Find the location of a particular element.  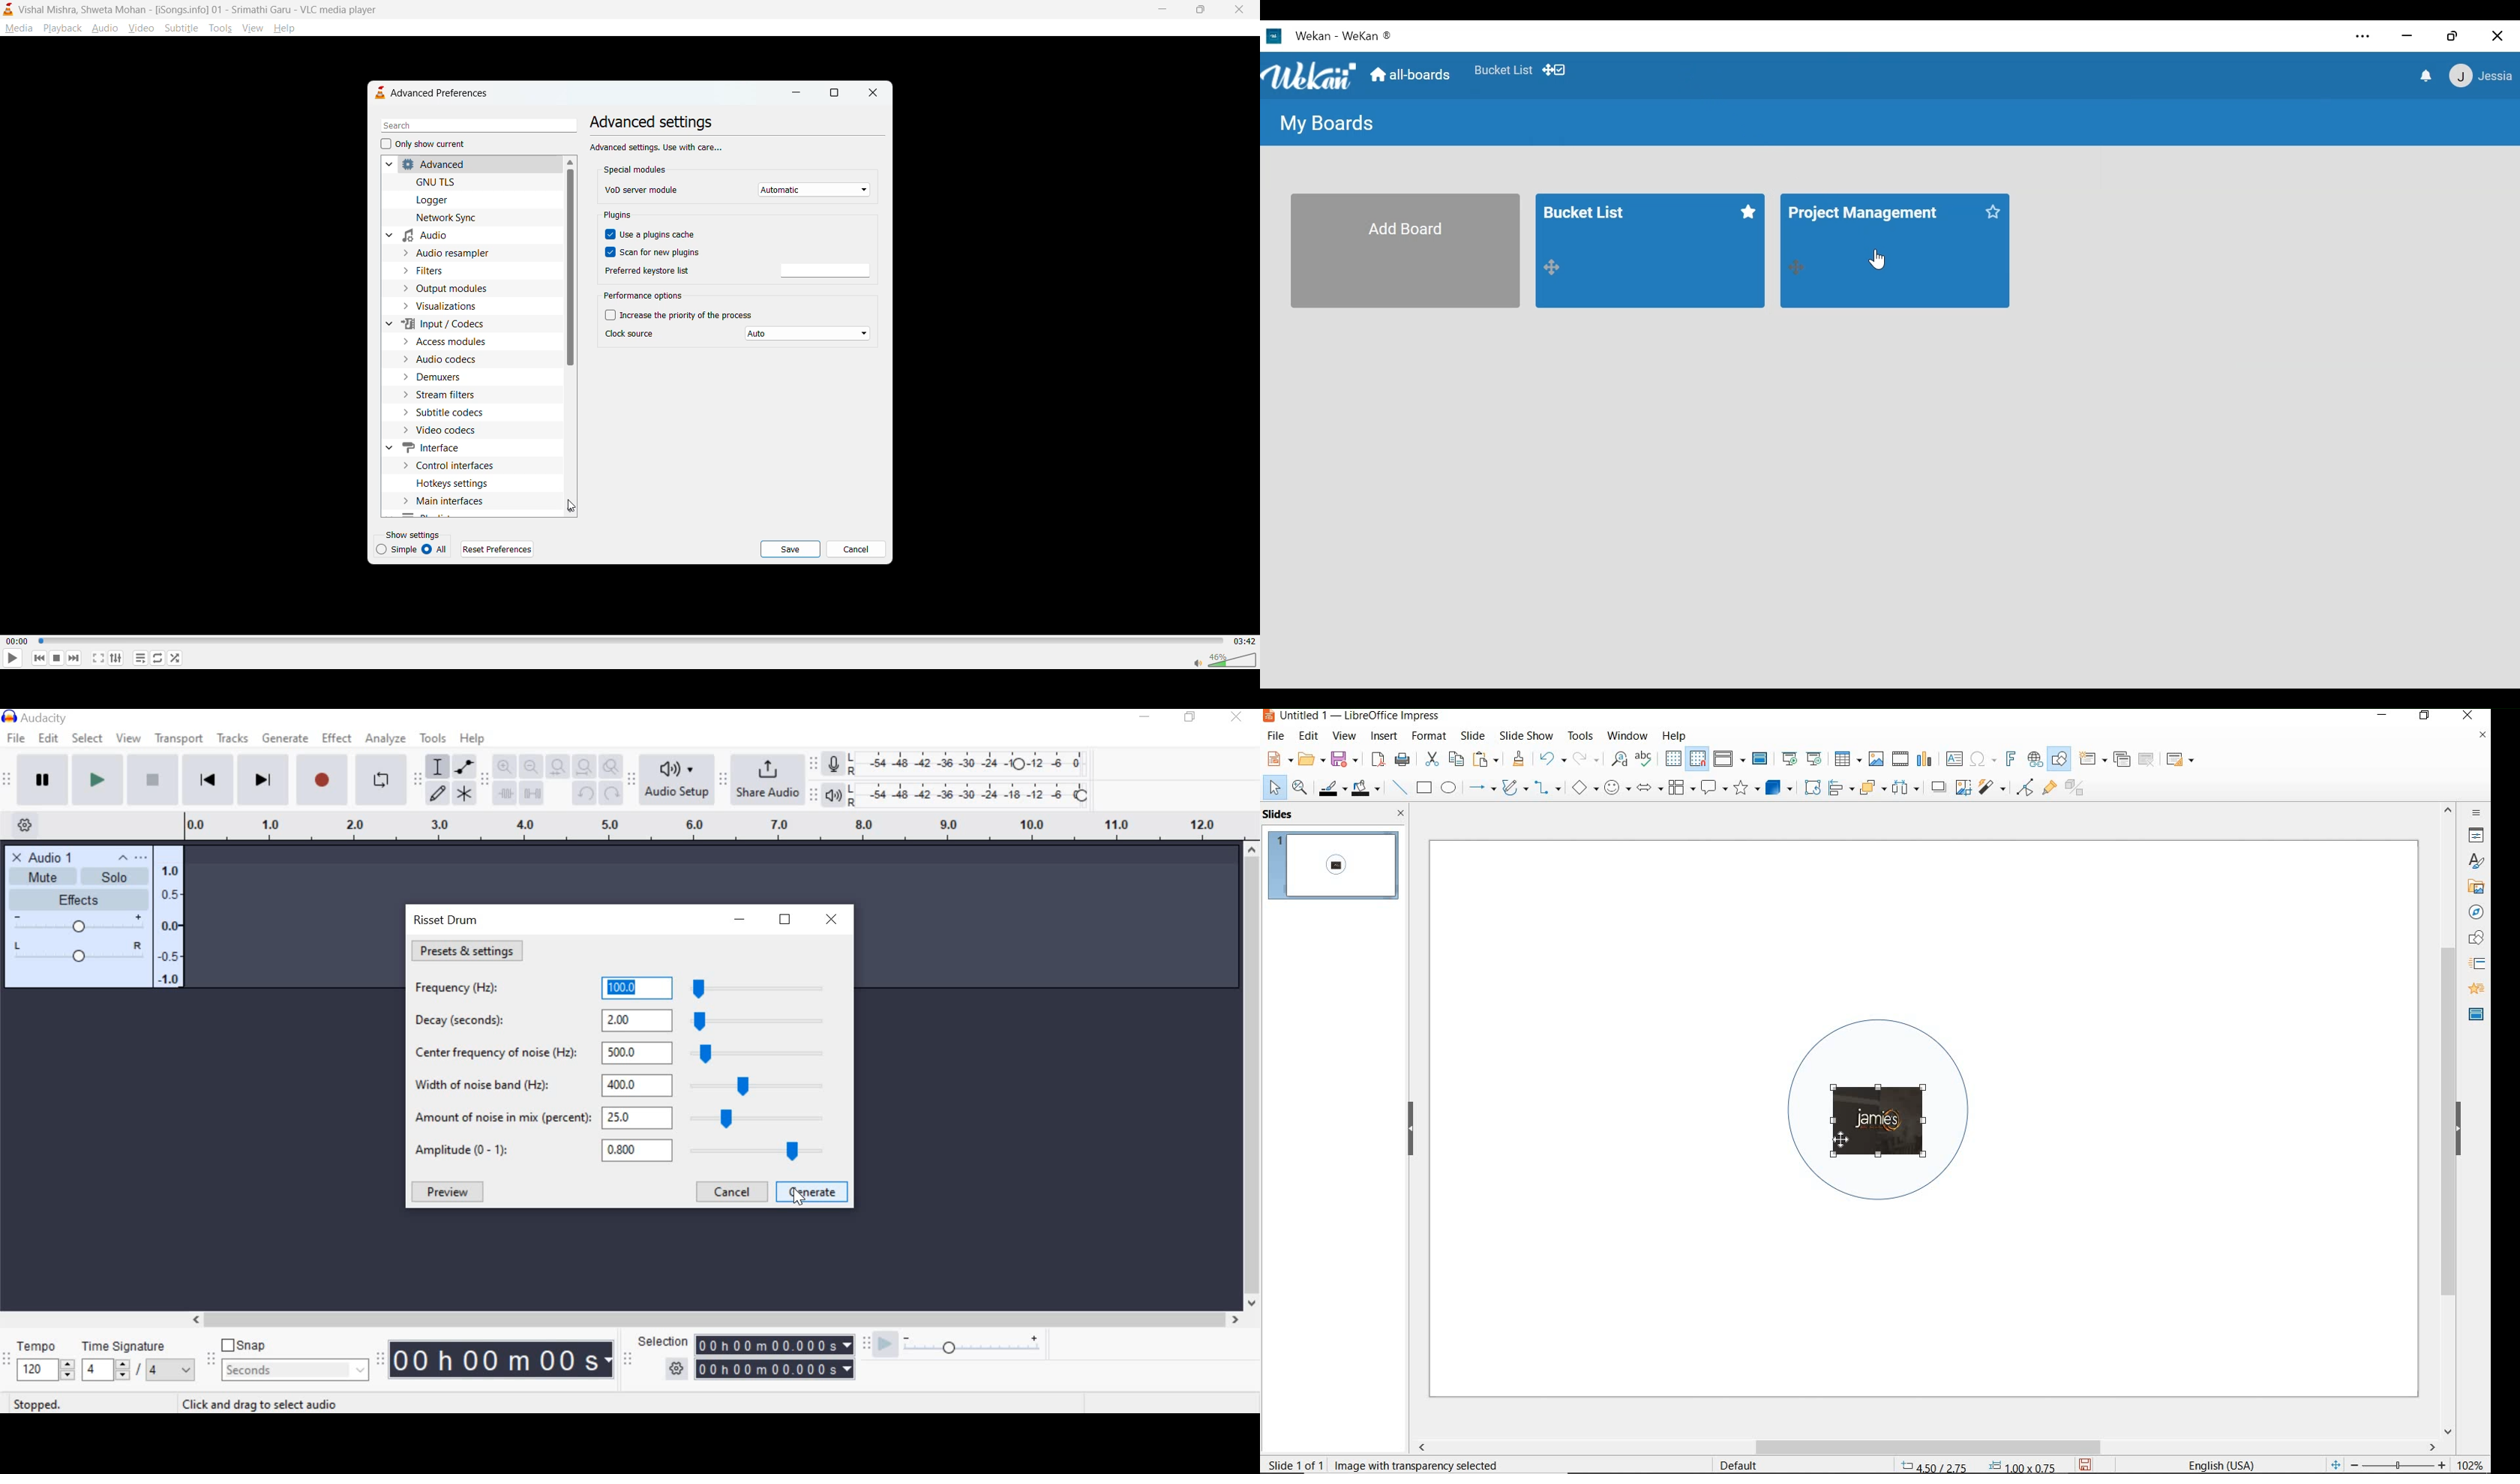

export as PDF is located at coordinates (1378, 760).